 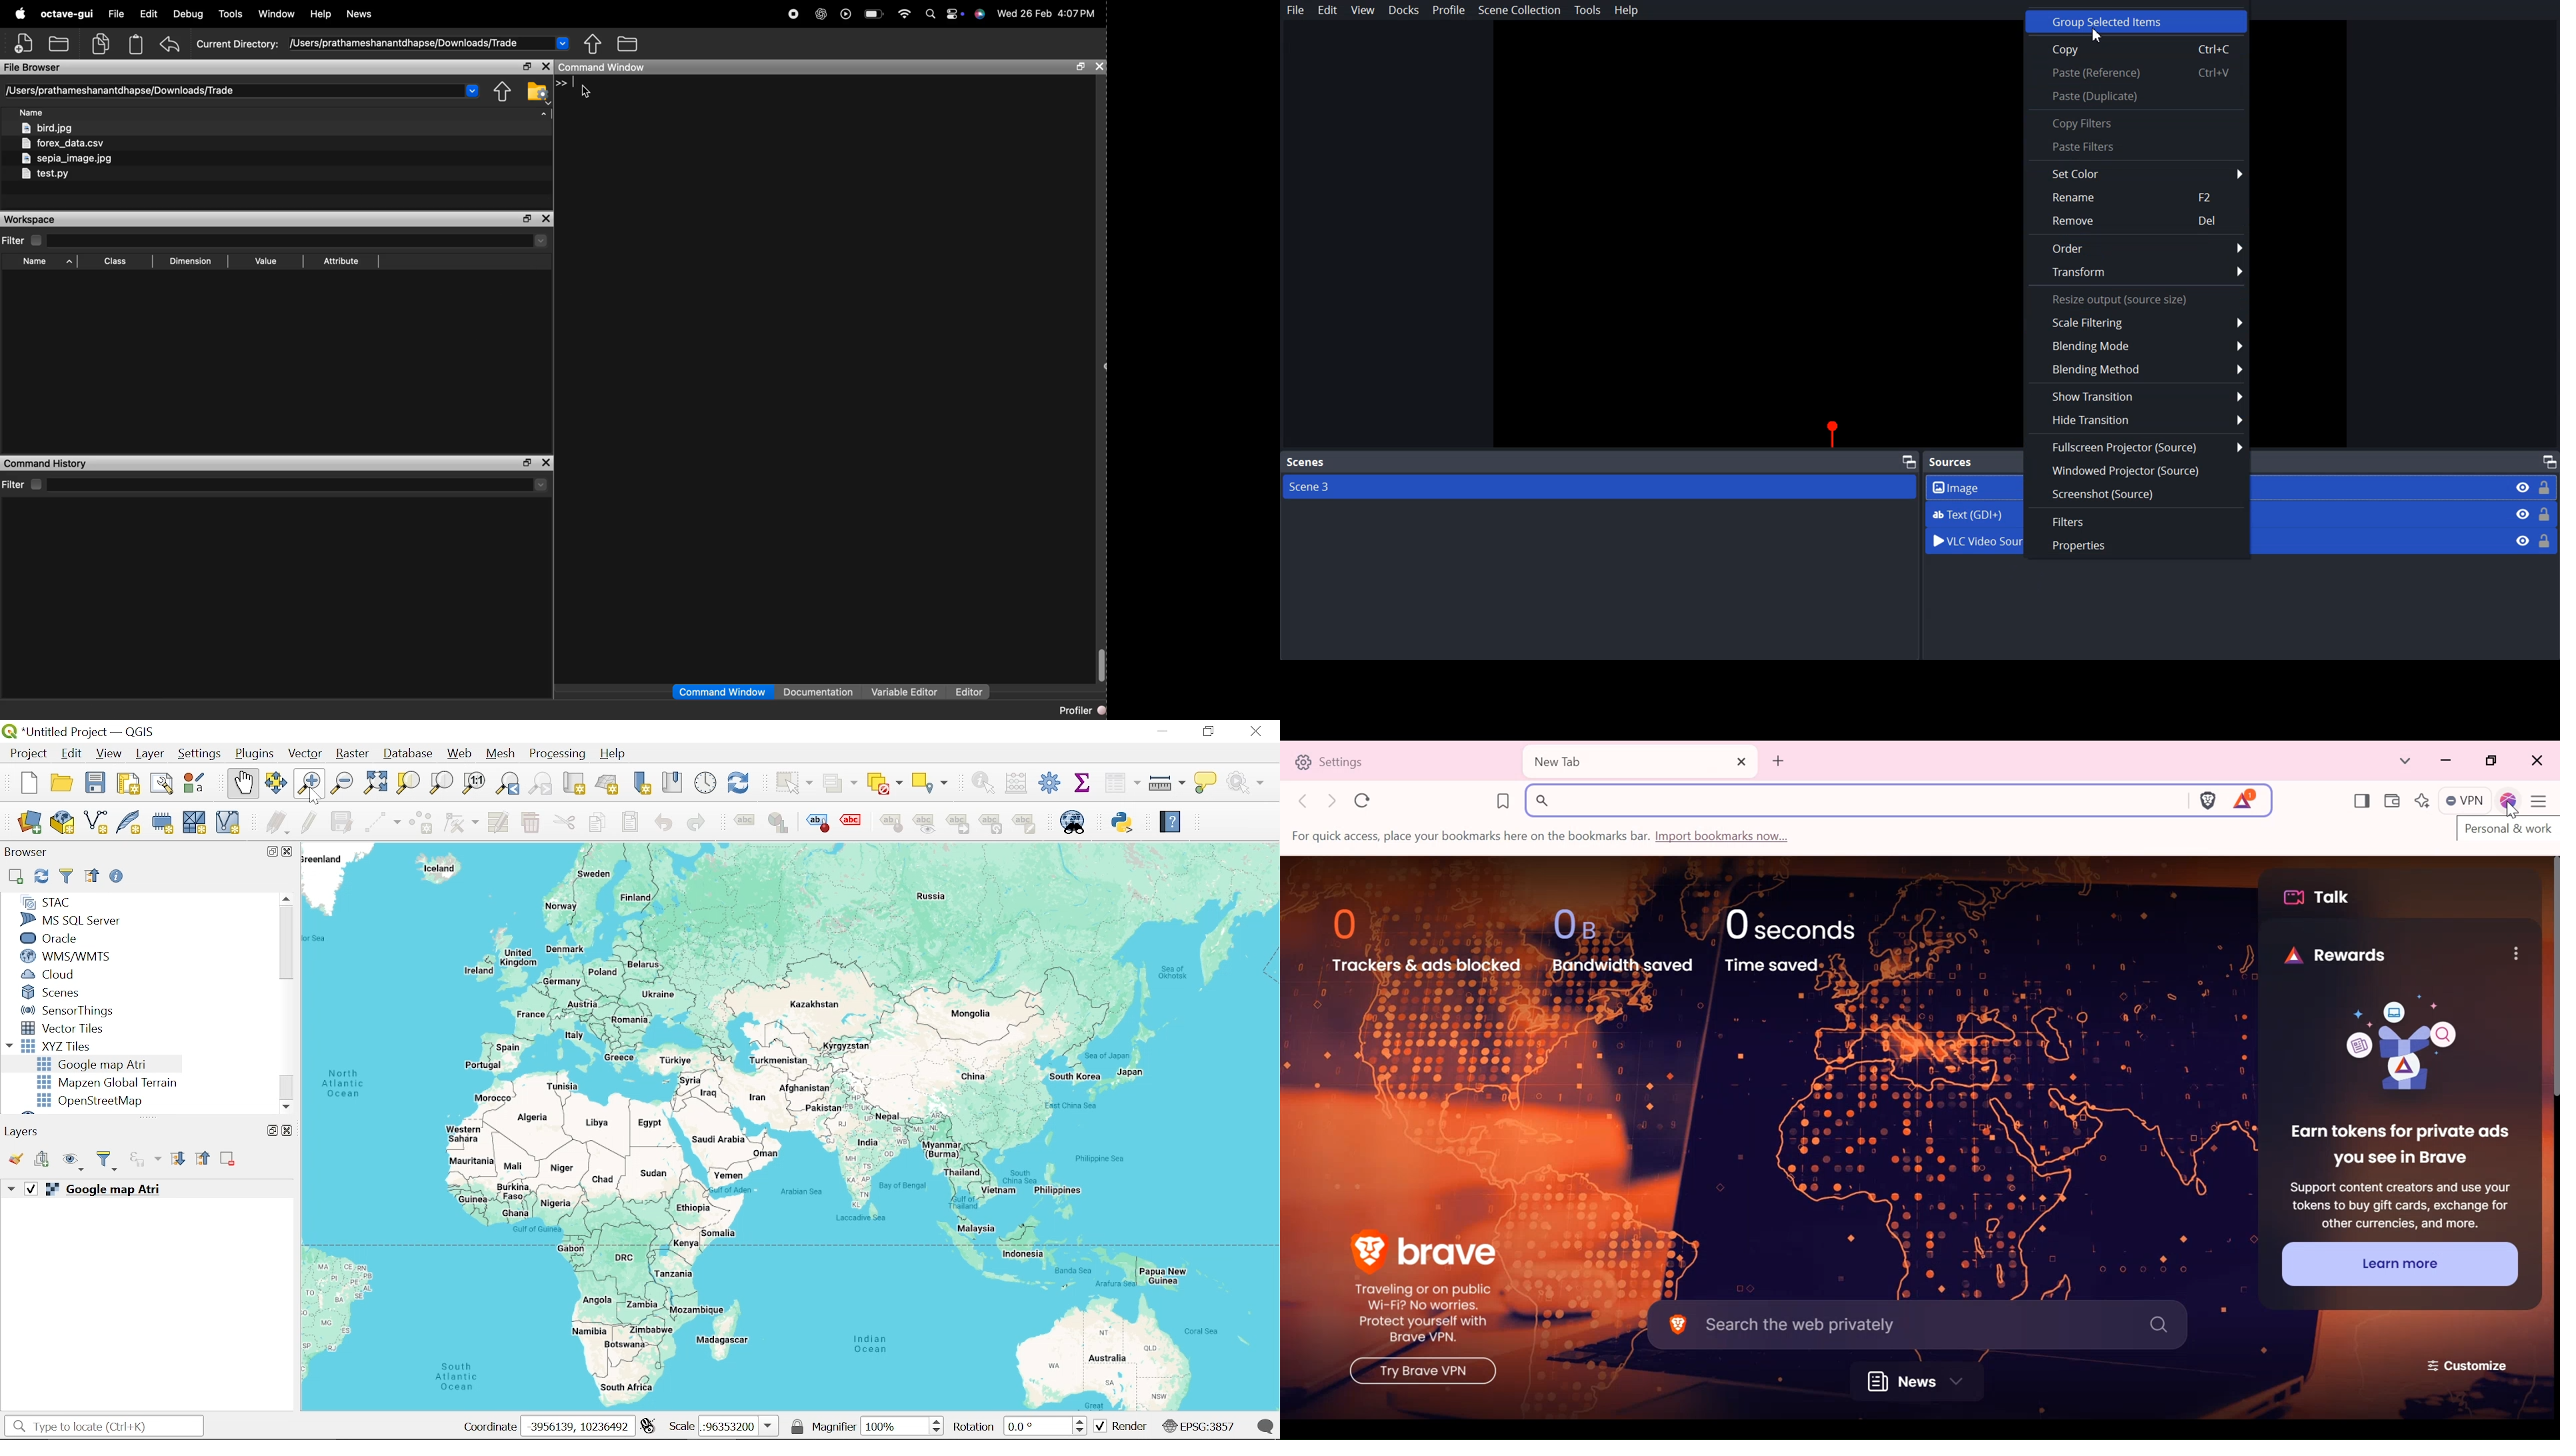 I want to click on Order, so click(x=2136, y=248).